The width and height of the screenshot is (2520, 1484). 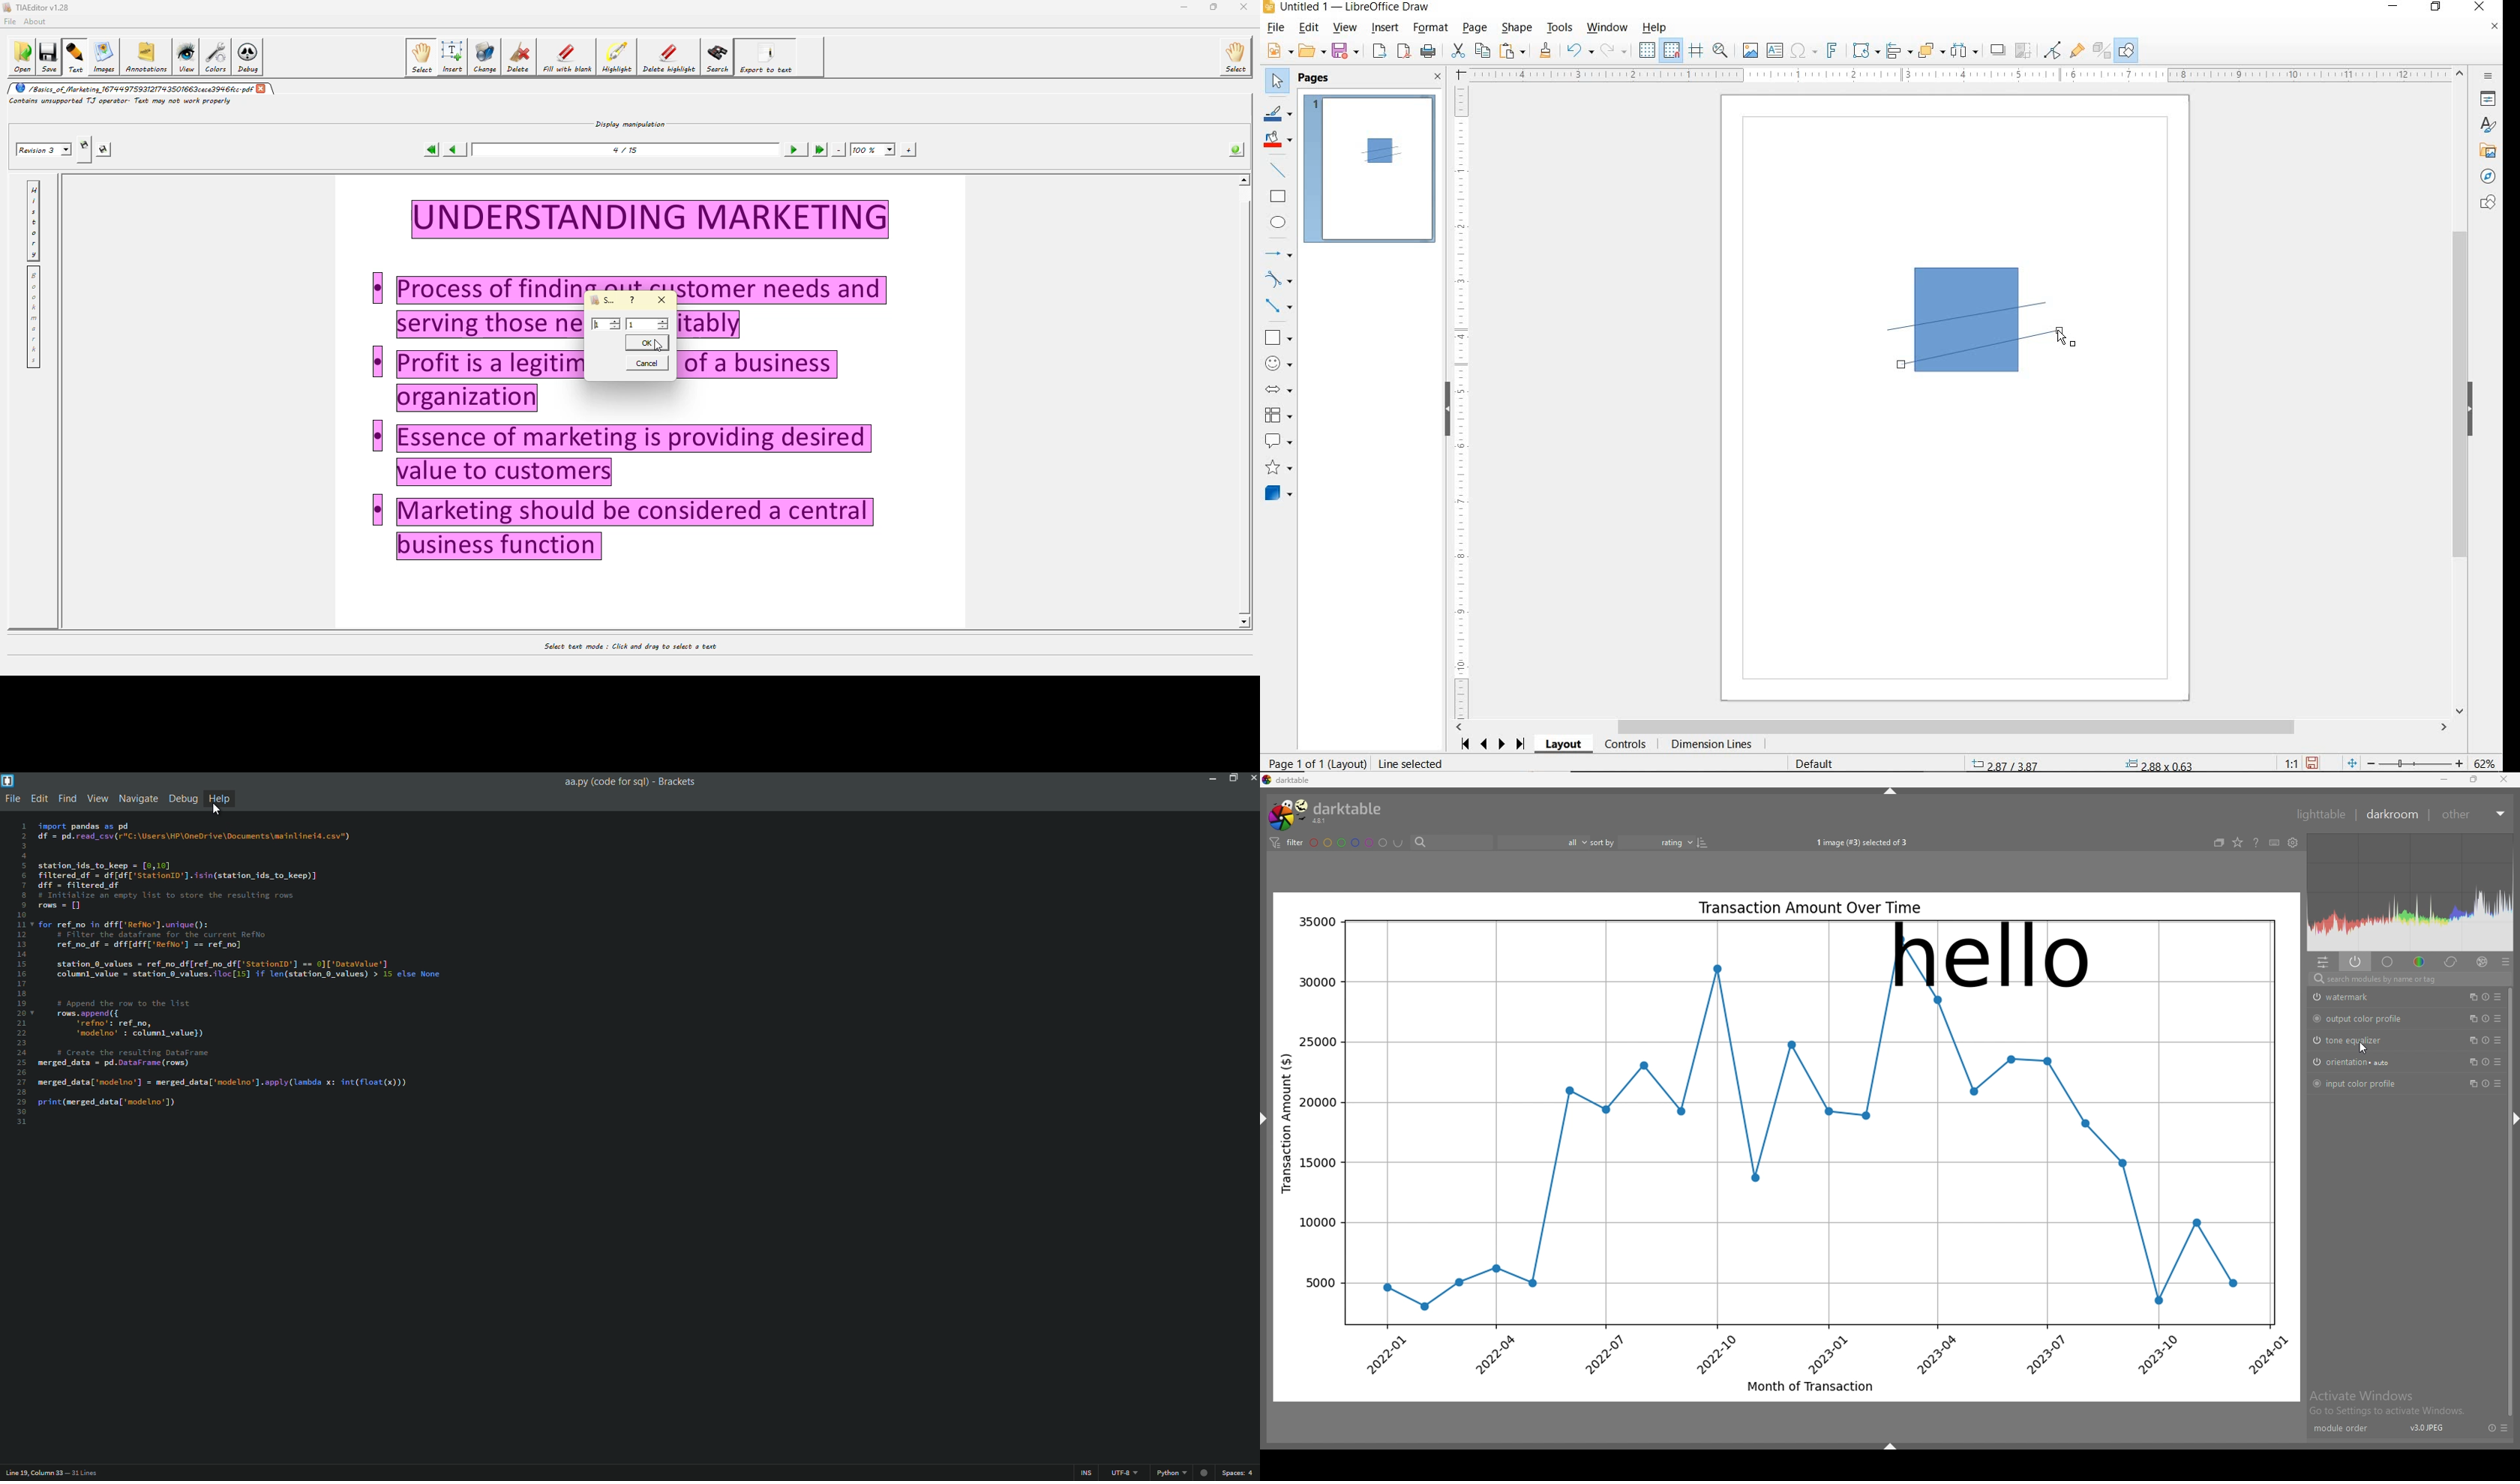 What do you see at coordinates (1398, 843) in the screenshot?
I see `including color labels` at bounding box center [1398, 843].